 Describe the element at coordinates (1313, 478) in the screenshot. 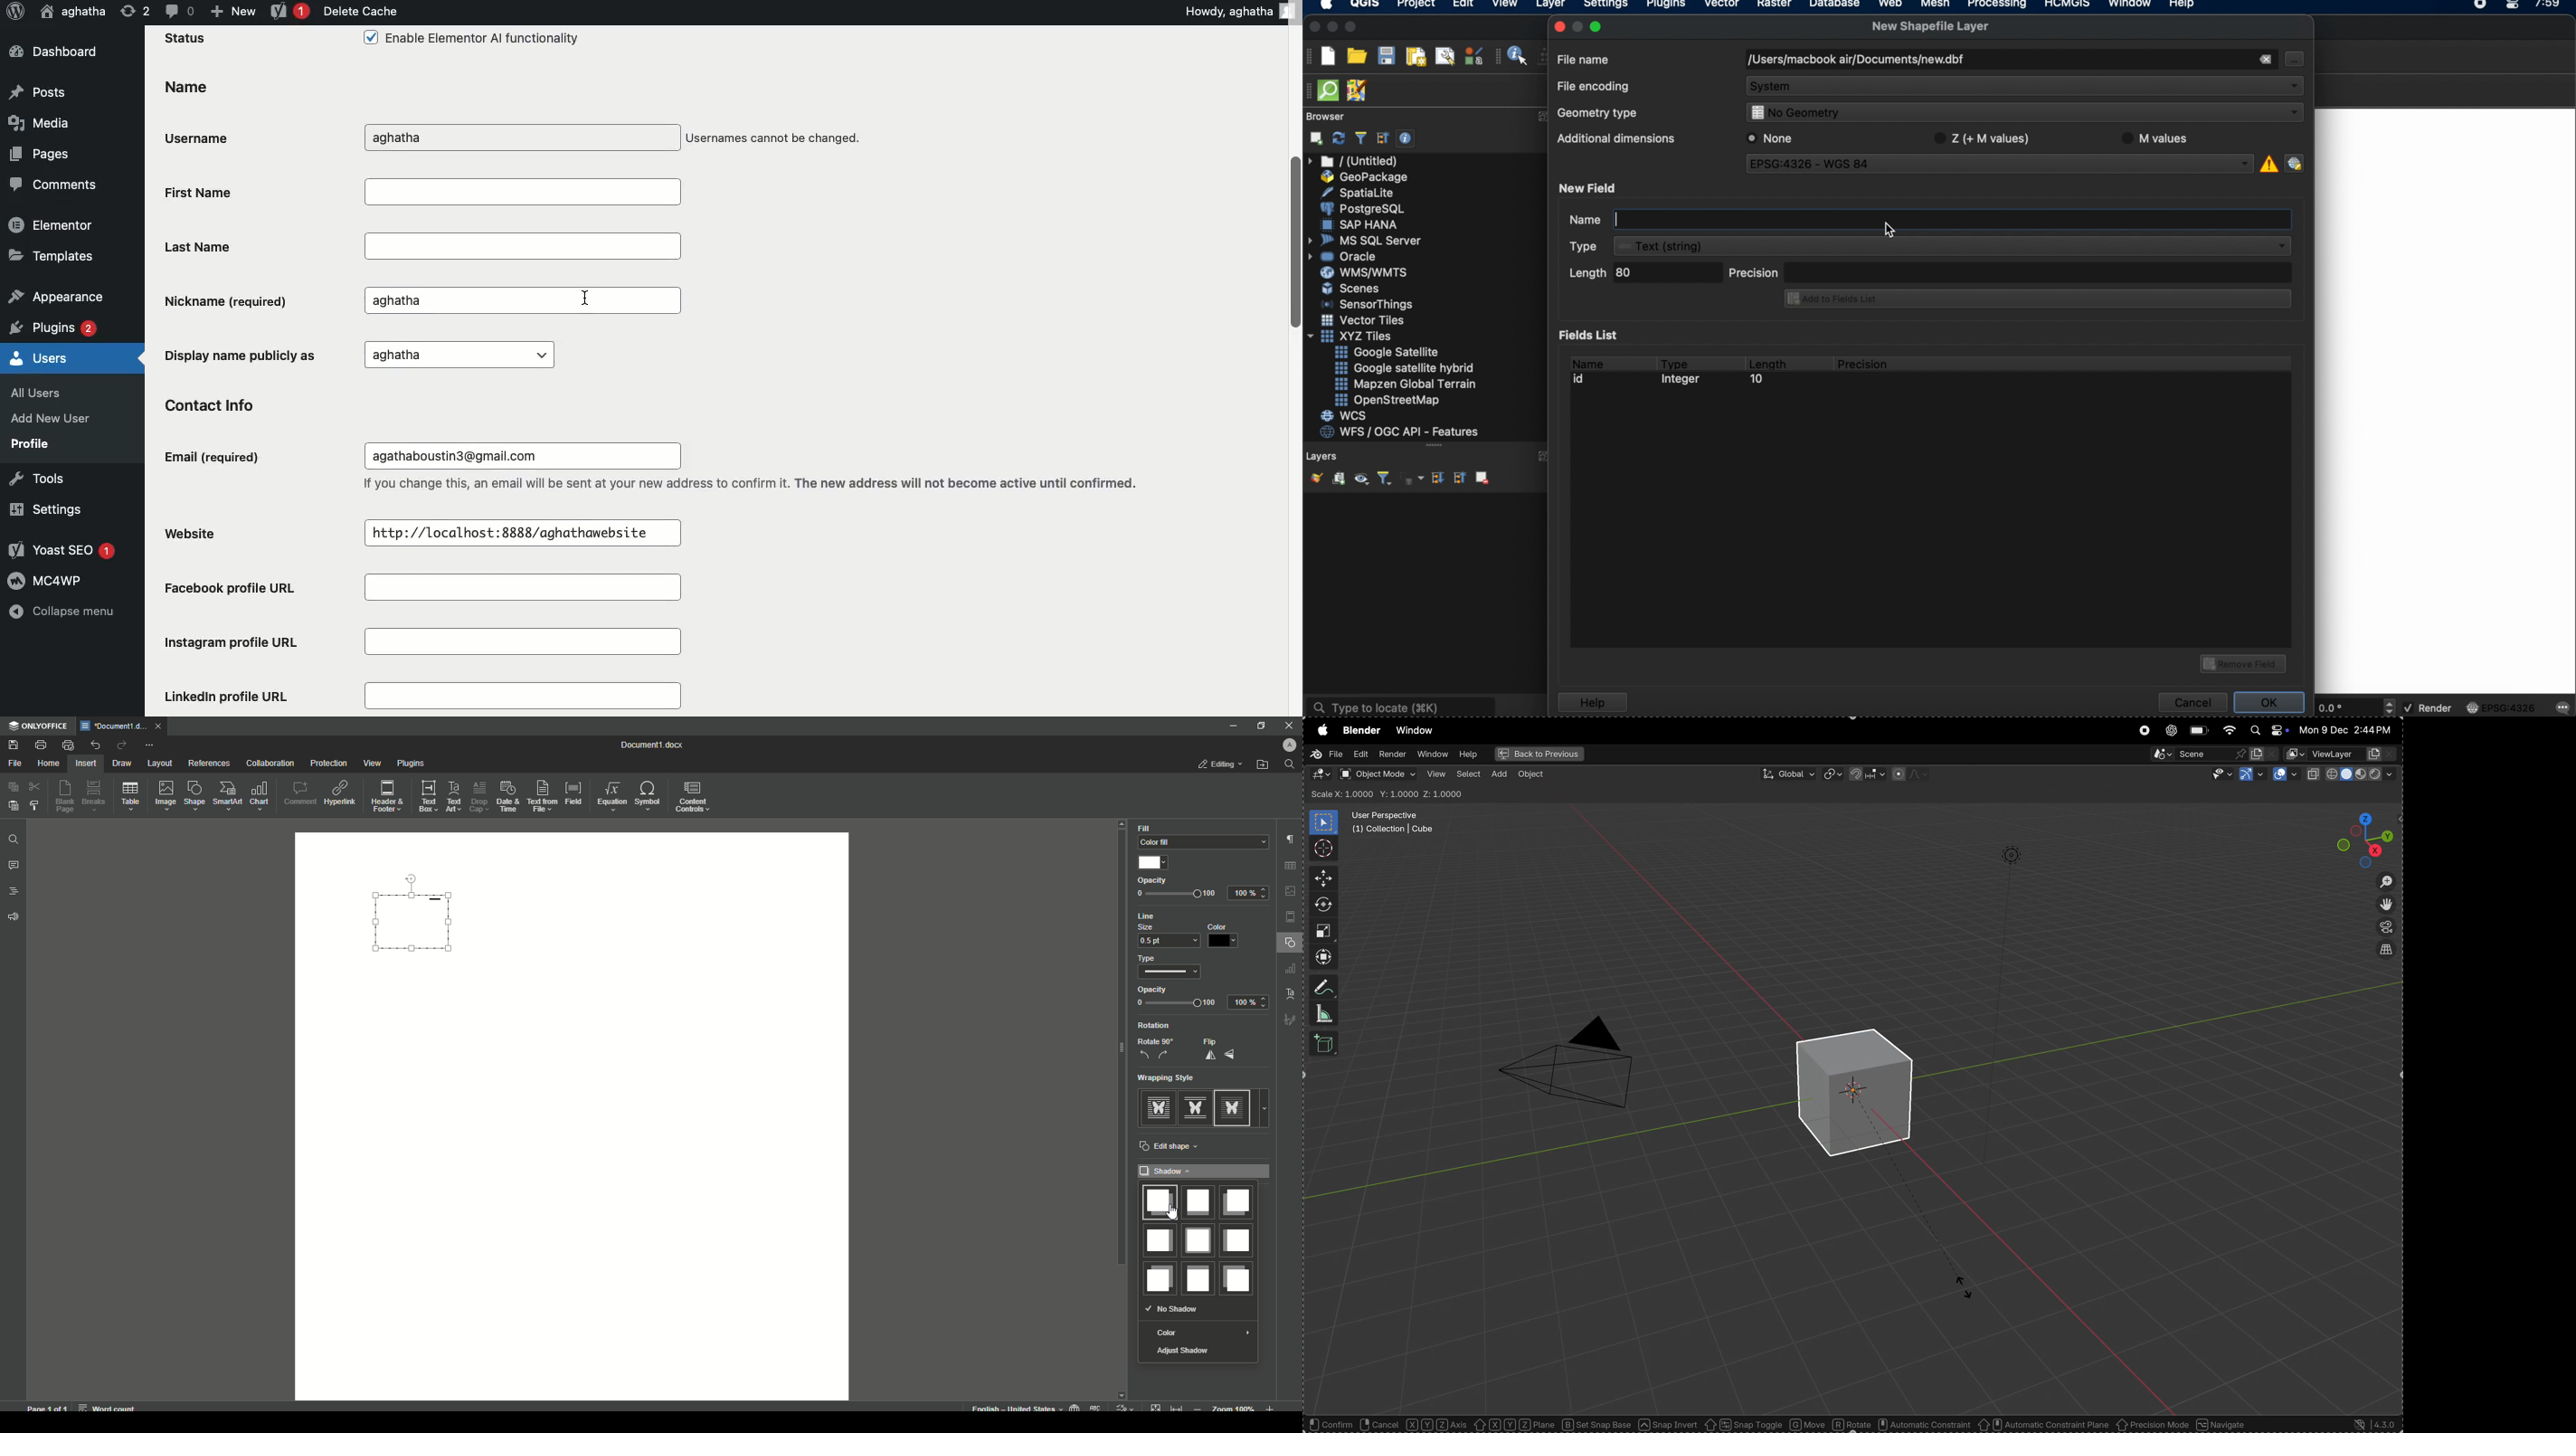

I see `open the layer` at that location.